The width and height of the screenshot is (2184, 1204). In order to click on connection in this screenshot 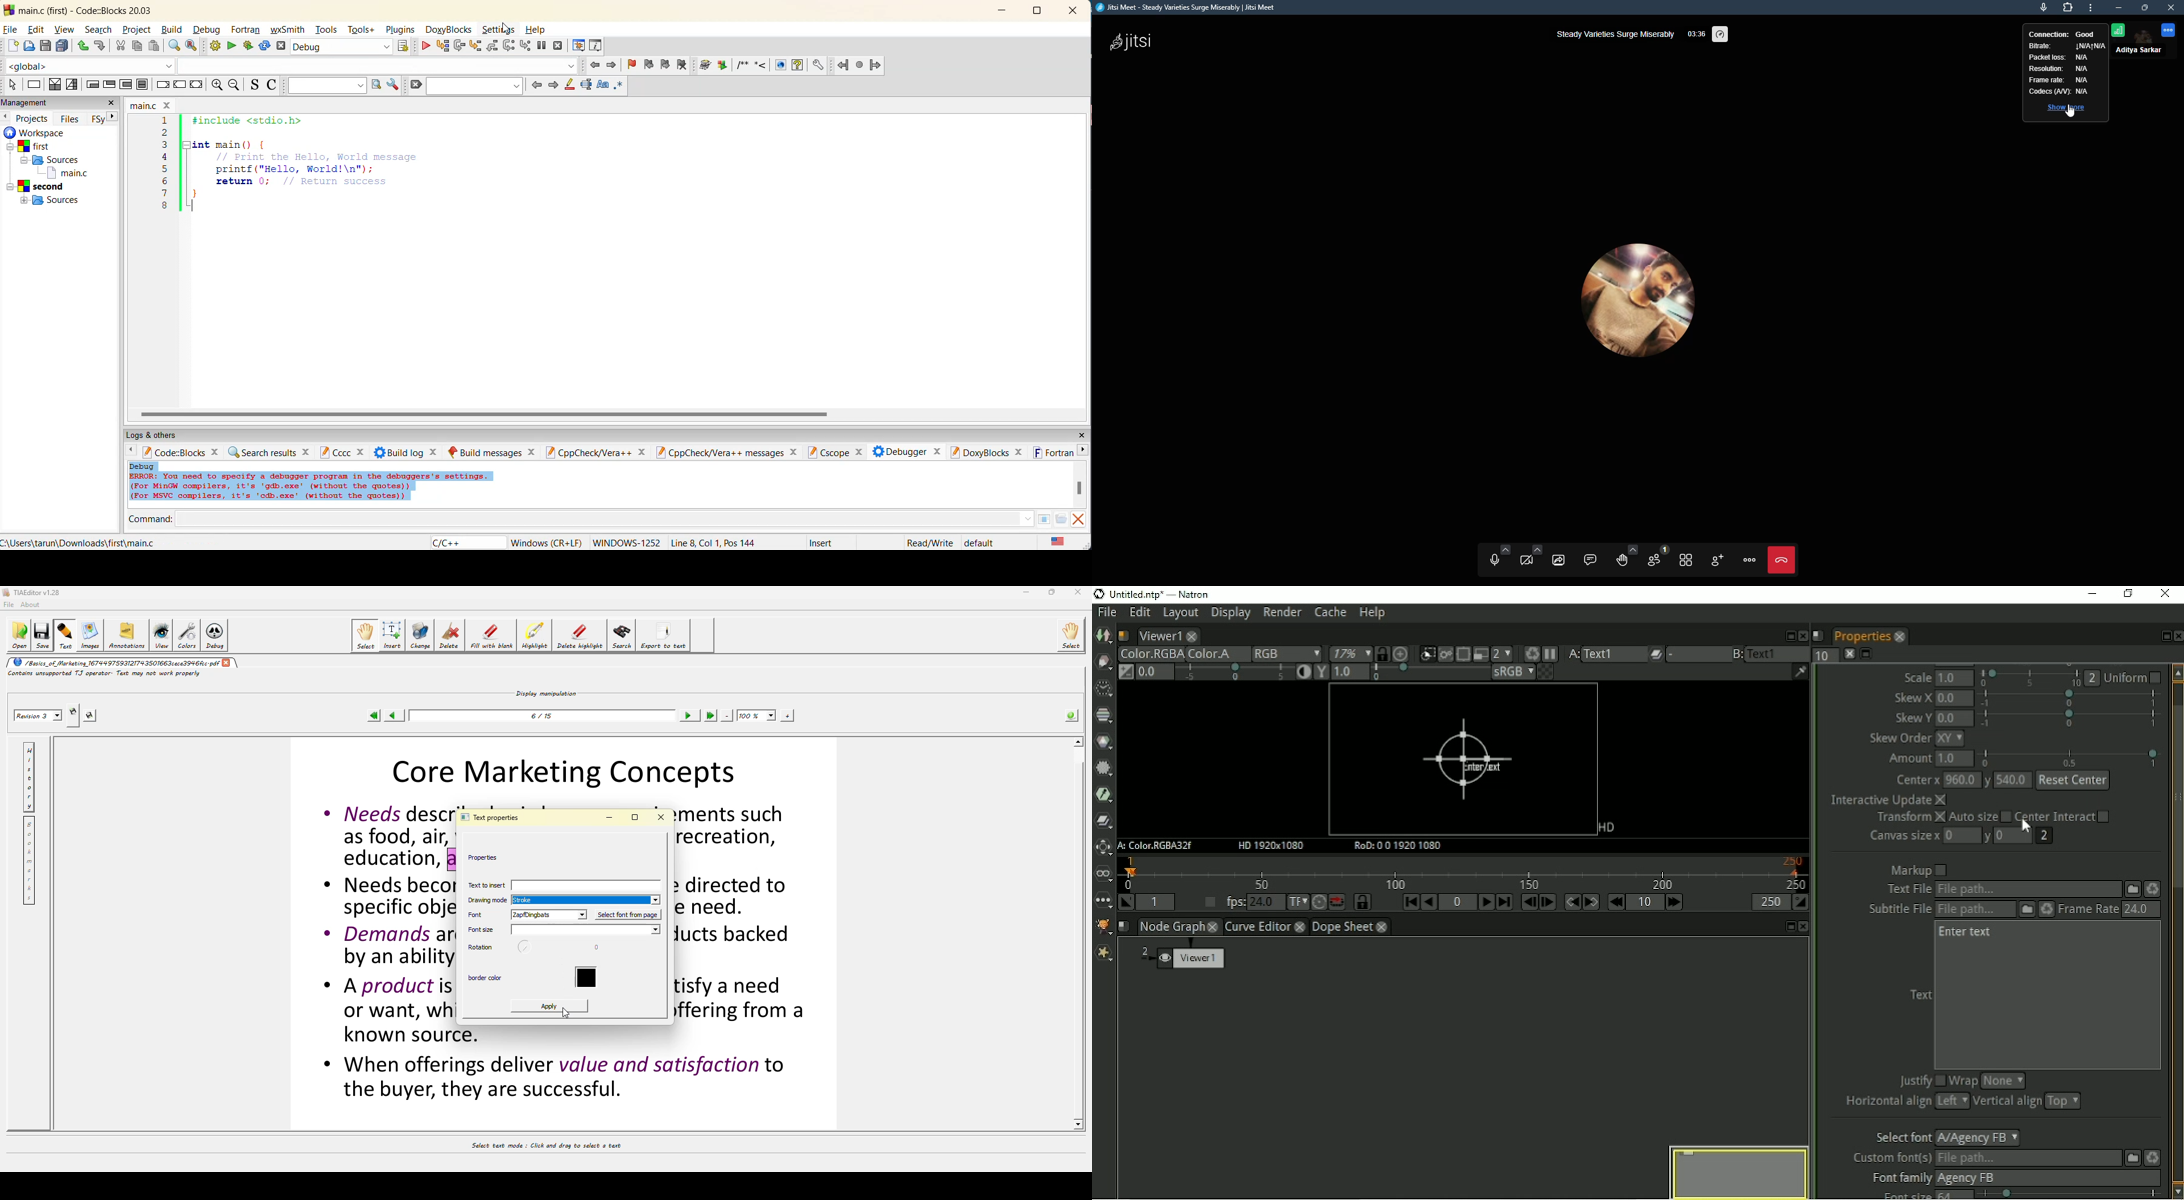, I will do `click(2048, 34)`.